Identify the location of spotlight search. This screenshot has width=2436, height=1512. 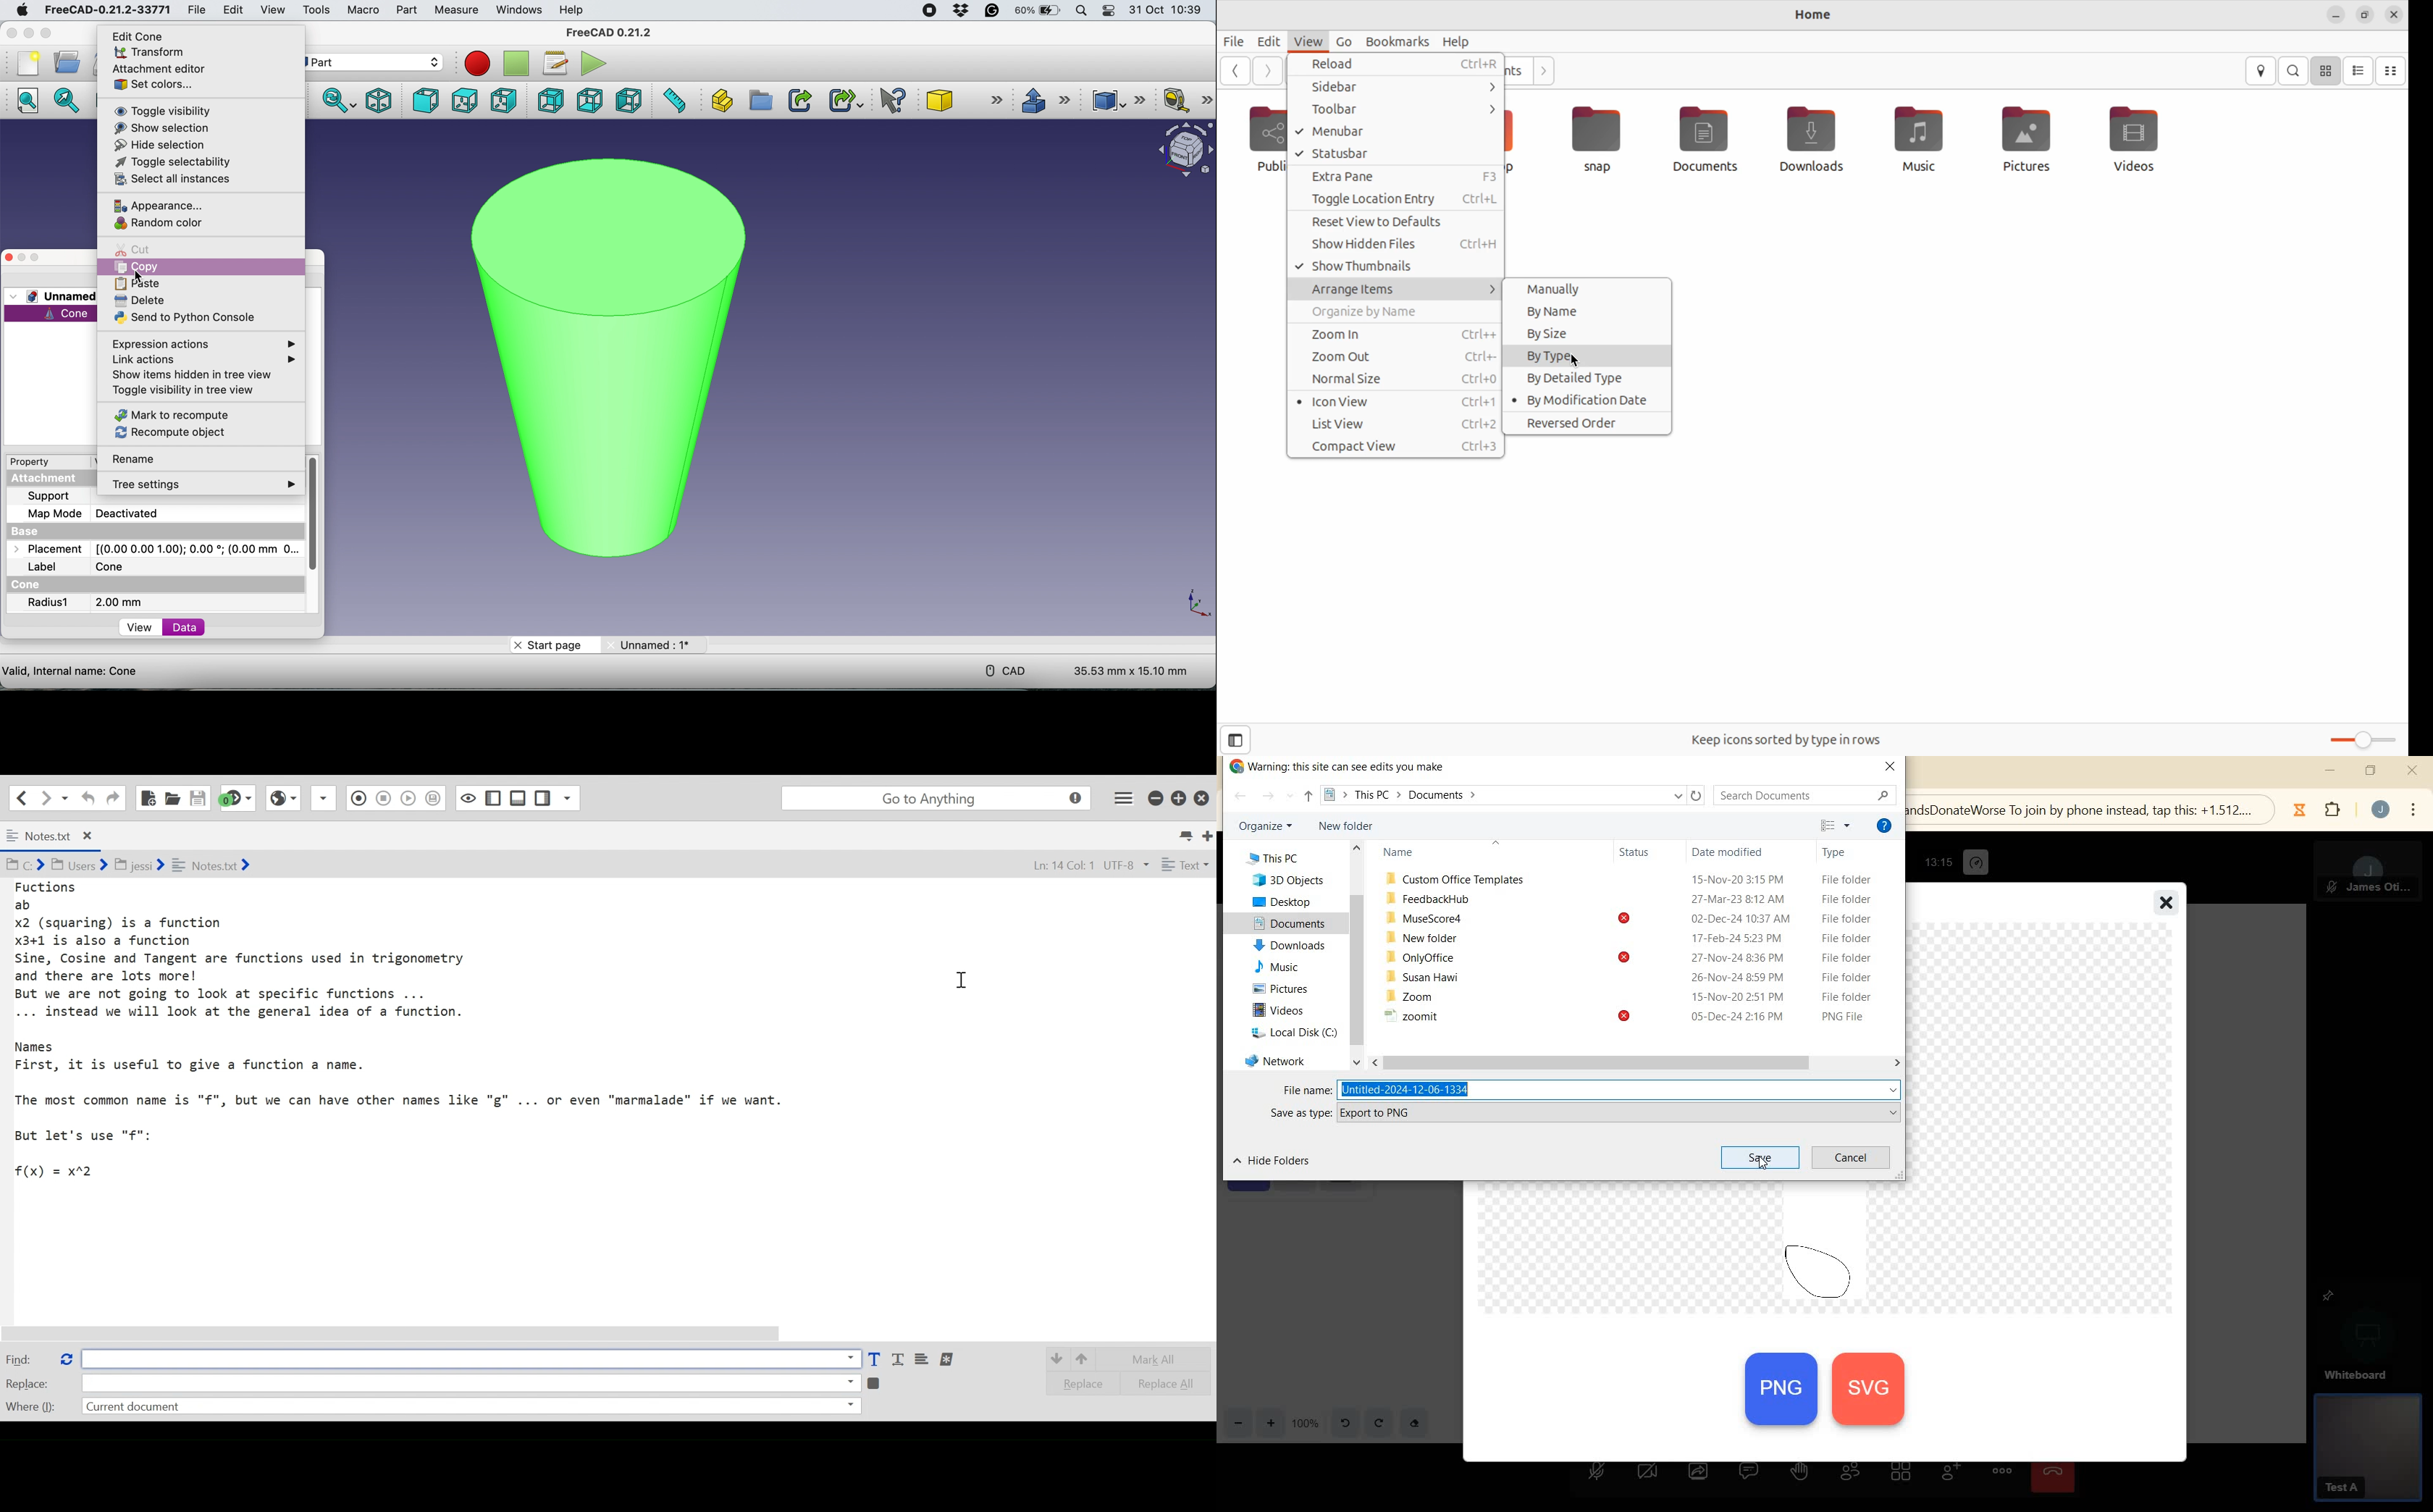
(1081, 11).